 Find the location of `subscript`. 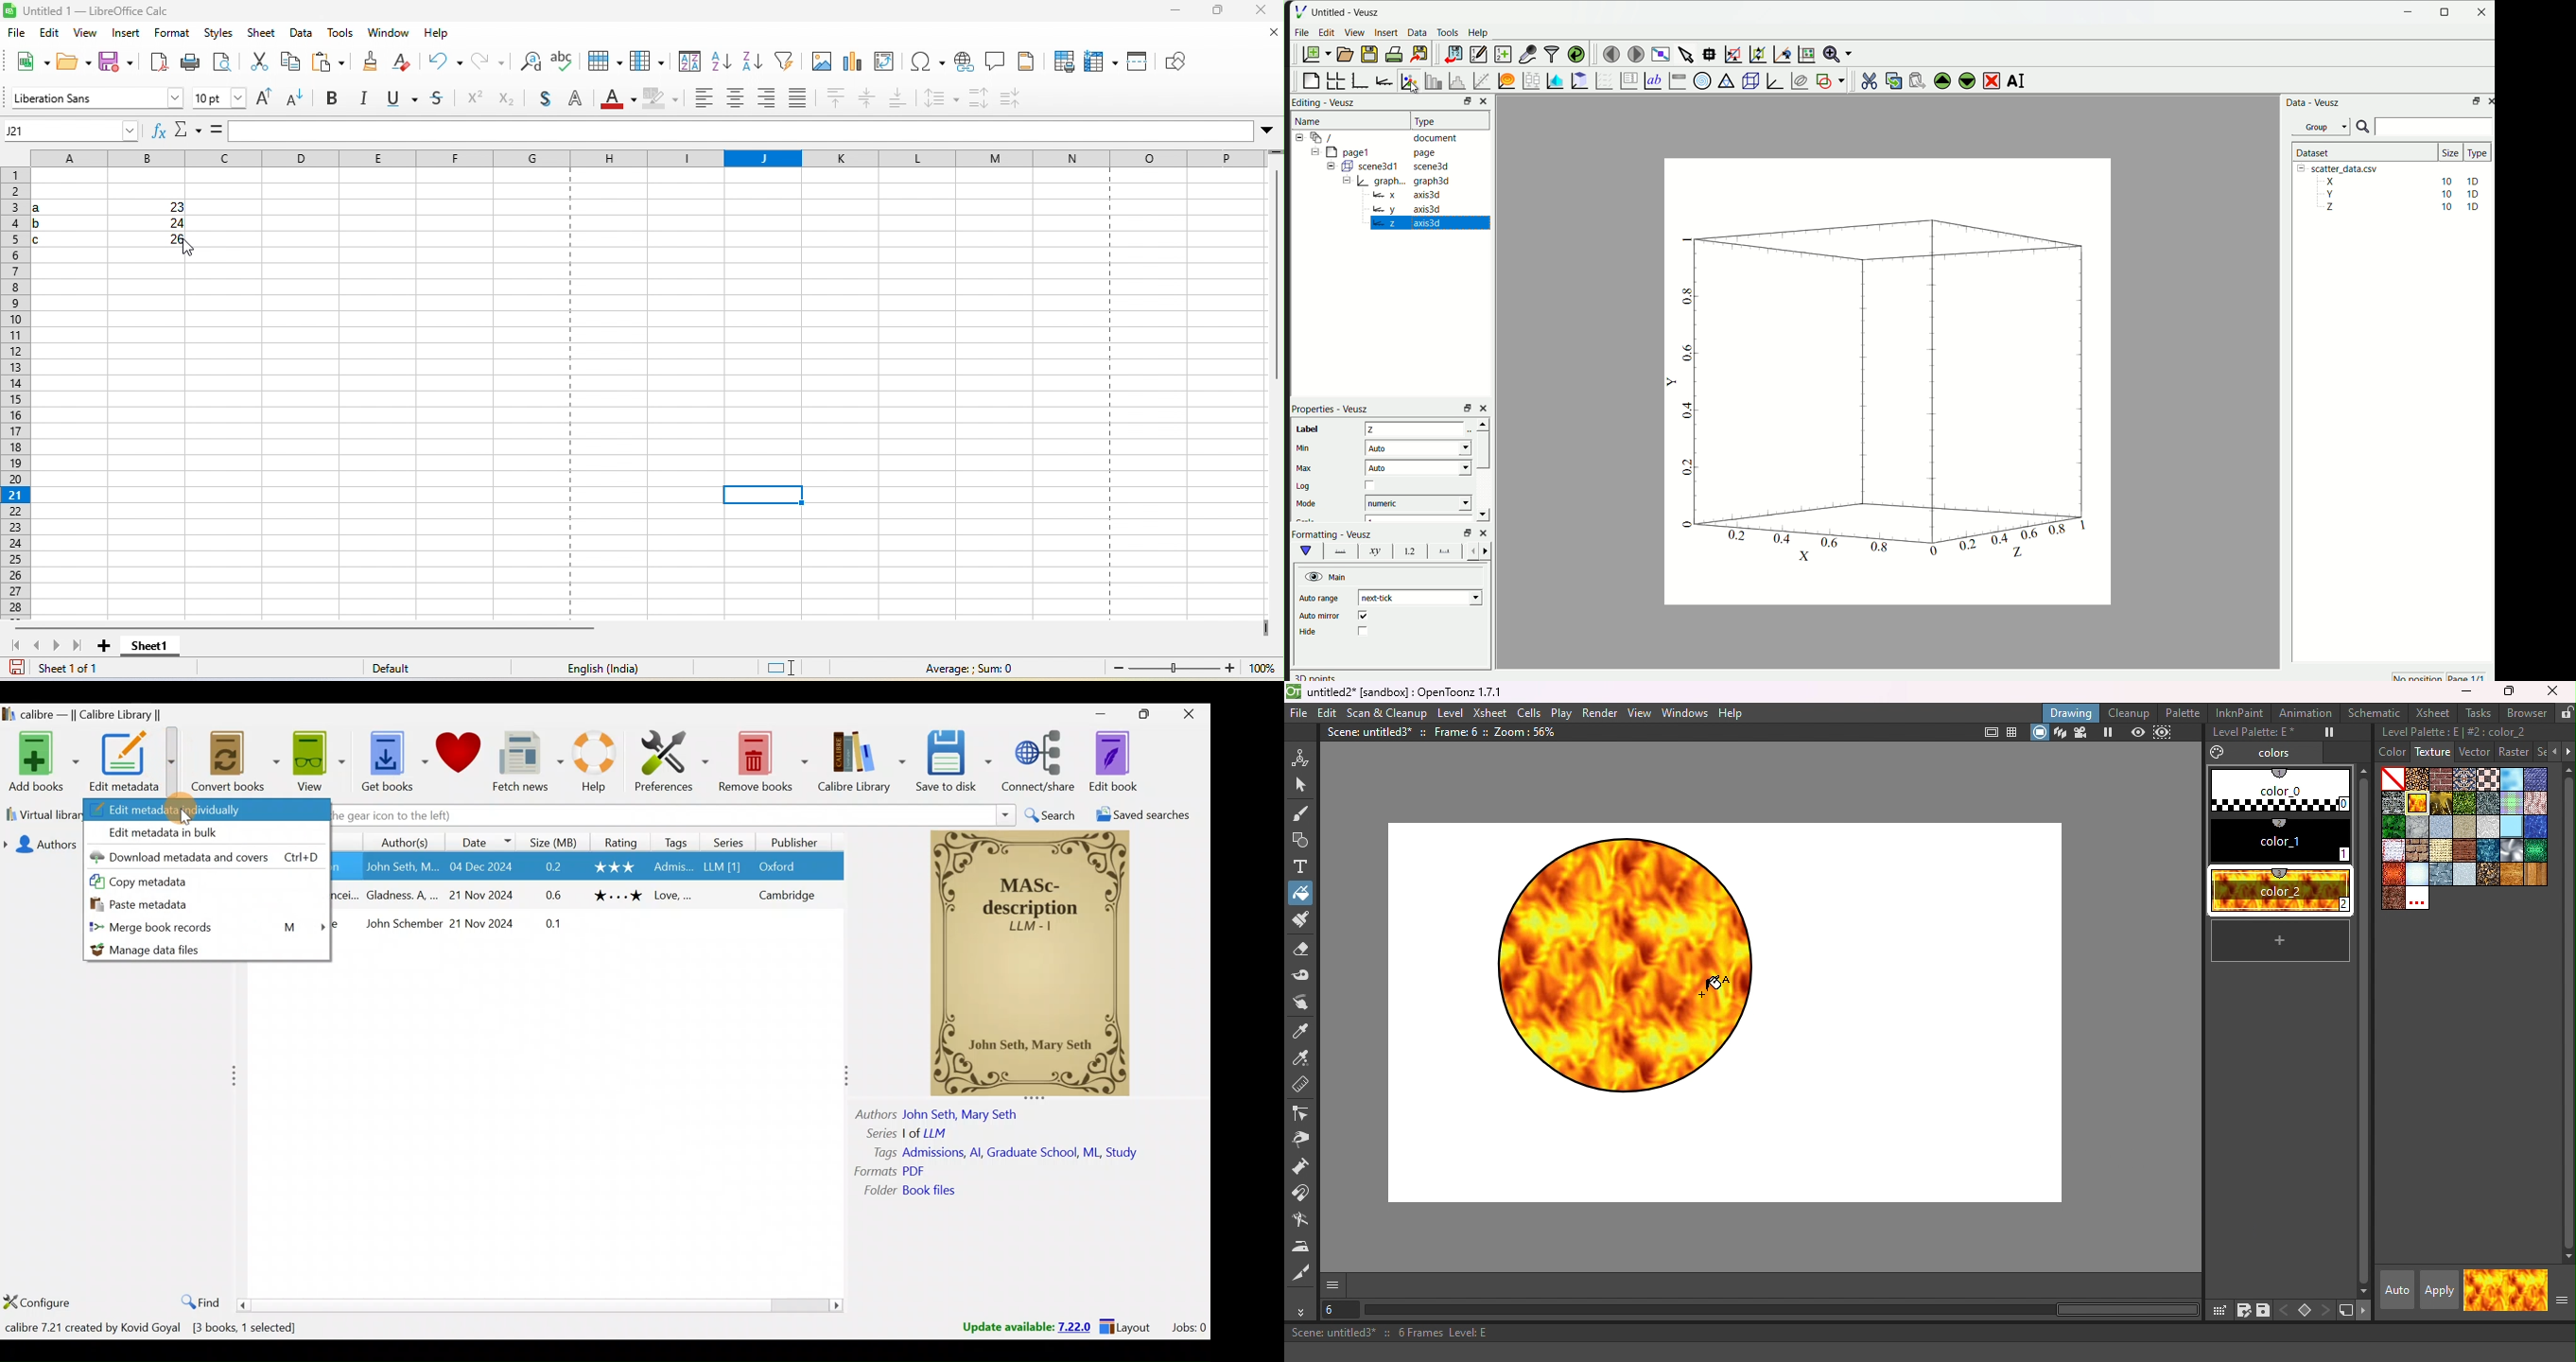

subscript is located at coordinates (506, 99).